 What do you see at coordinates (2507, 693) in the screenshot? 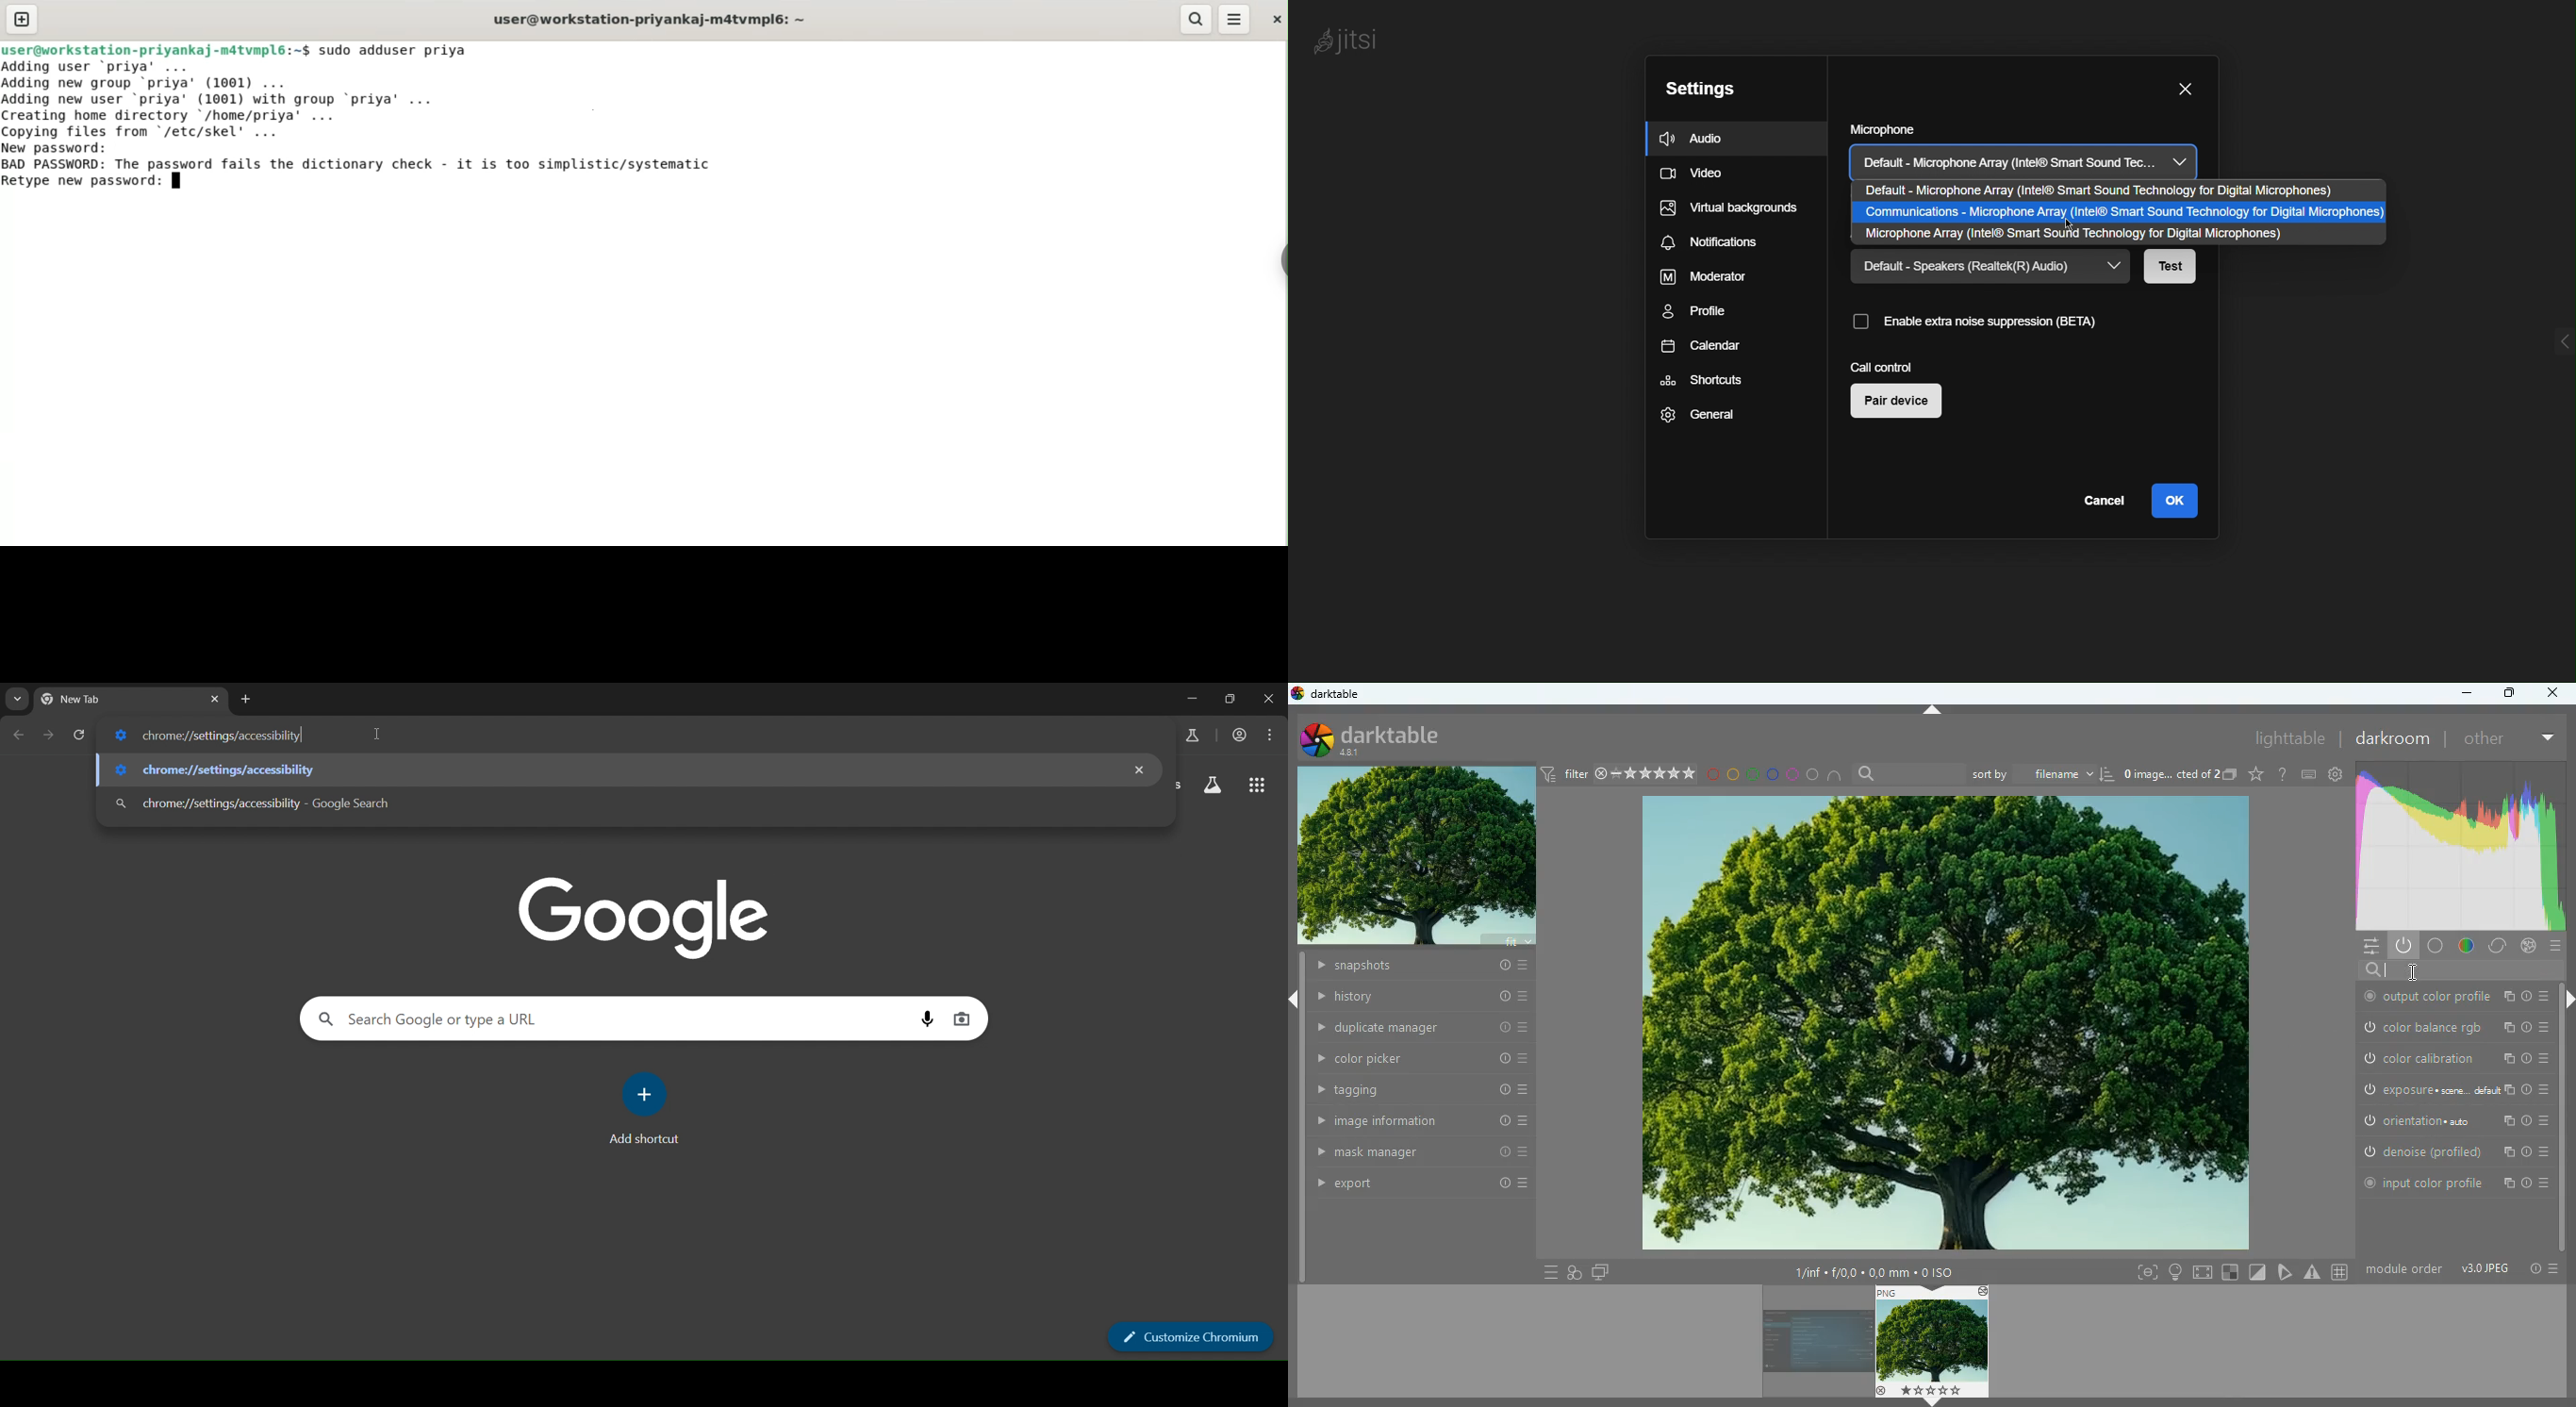
I see `maximize` at bounding box center [2507, 693].